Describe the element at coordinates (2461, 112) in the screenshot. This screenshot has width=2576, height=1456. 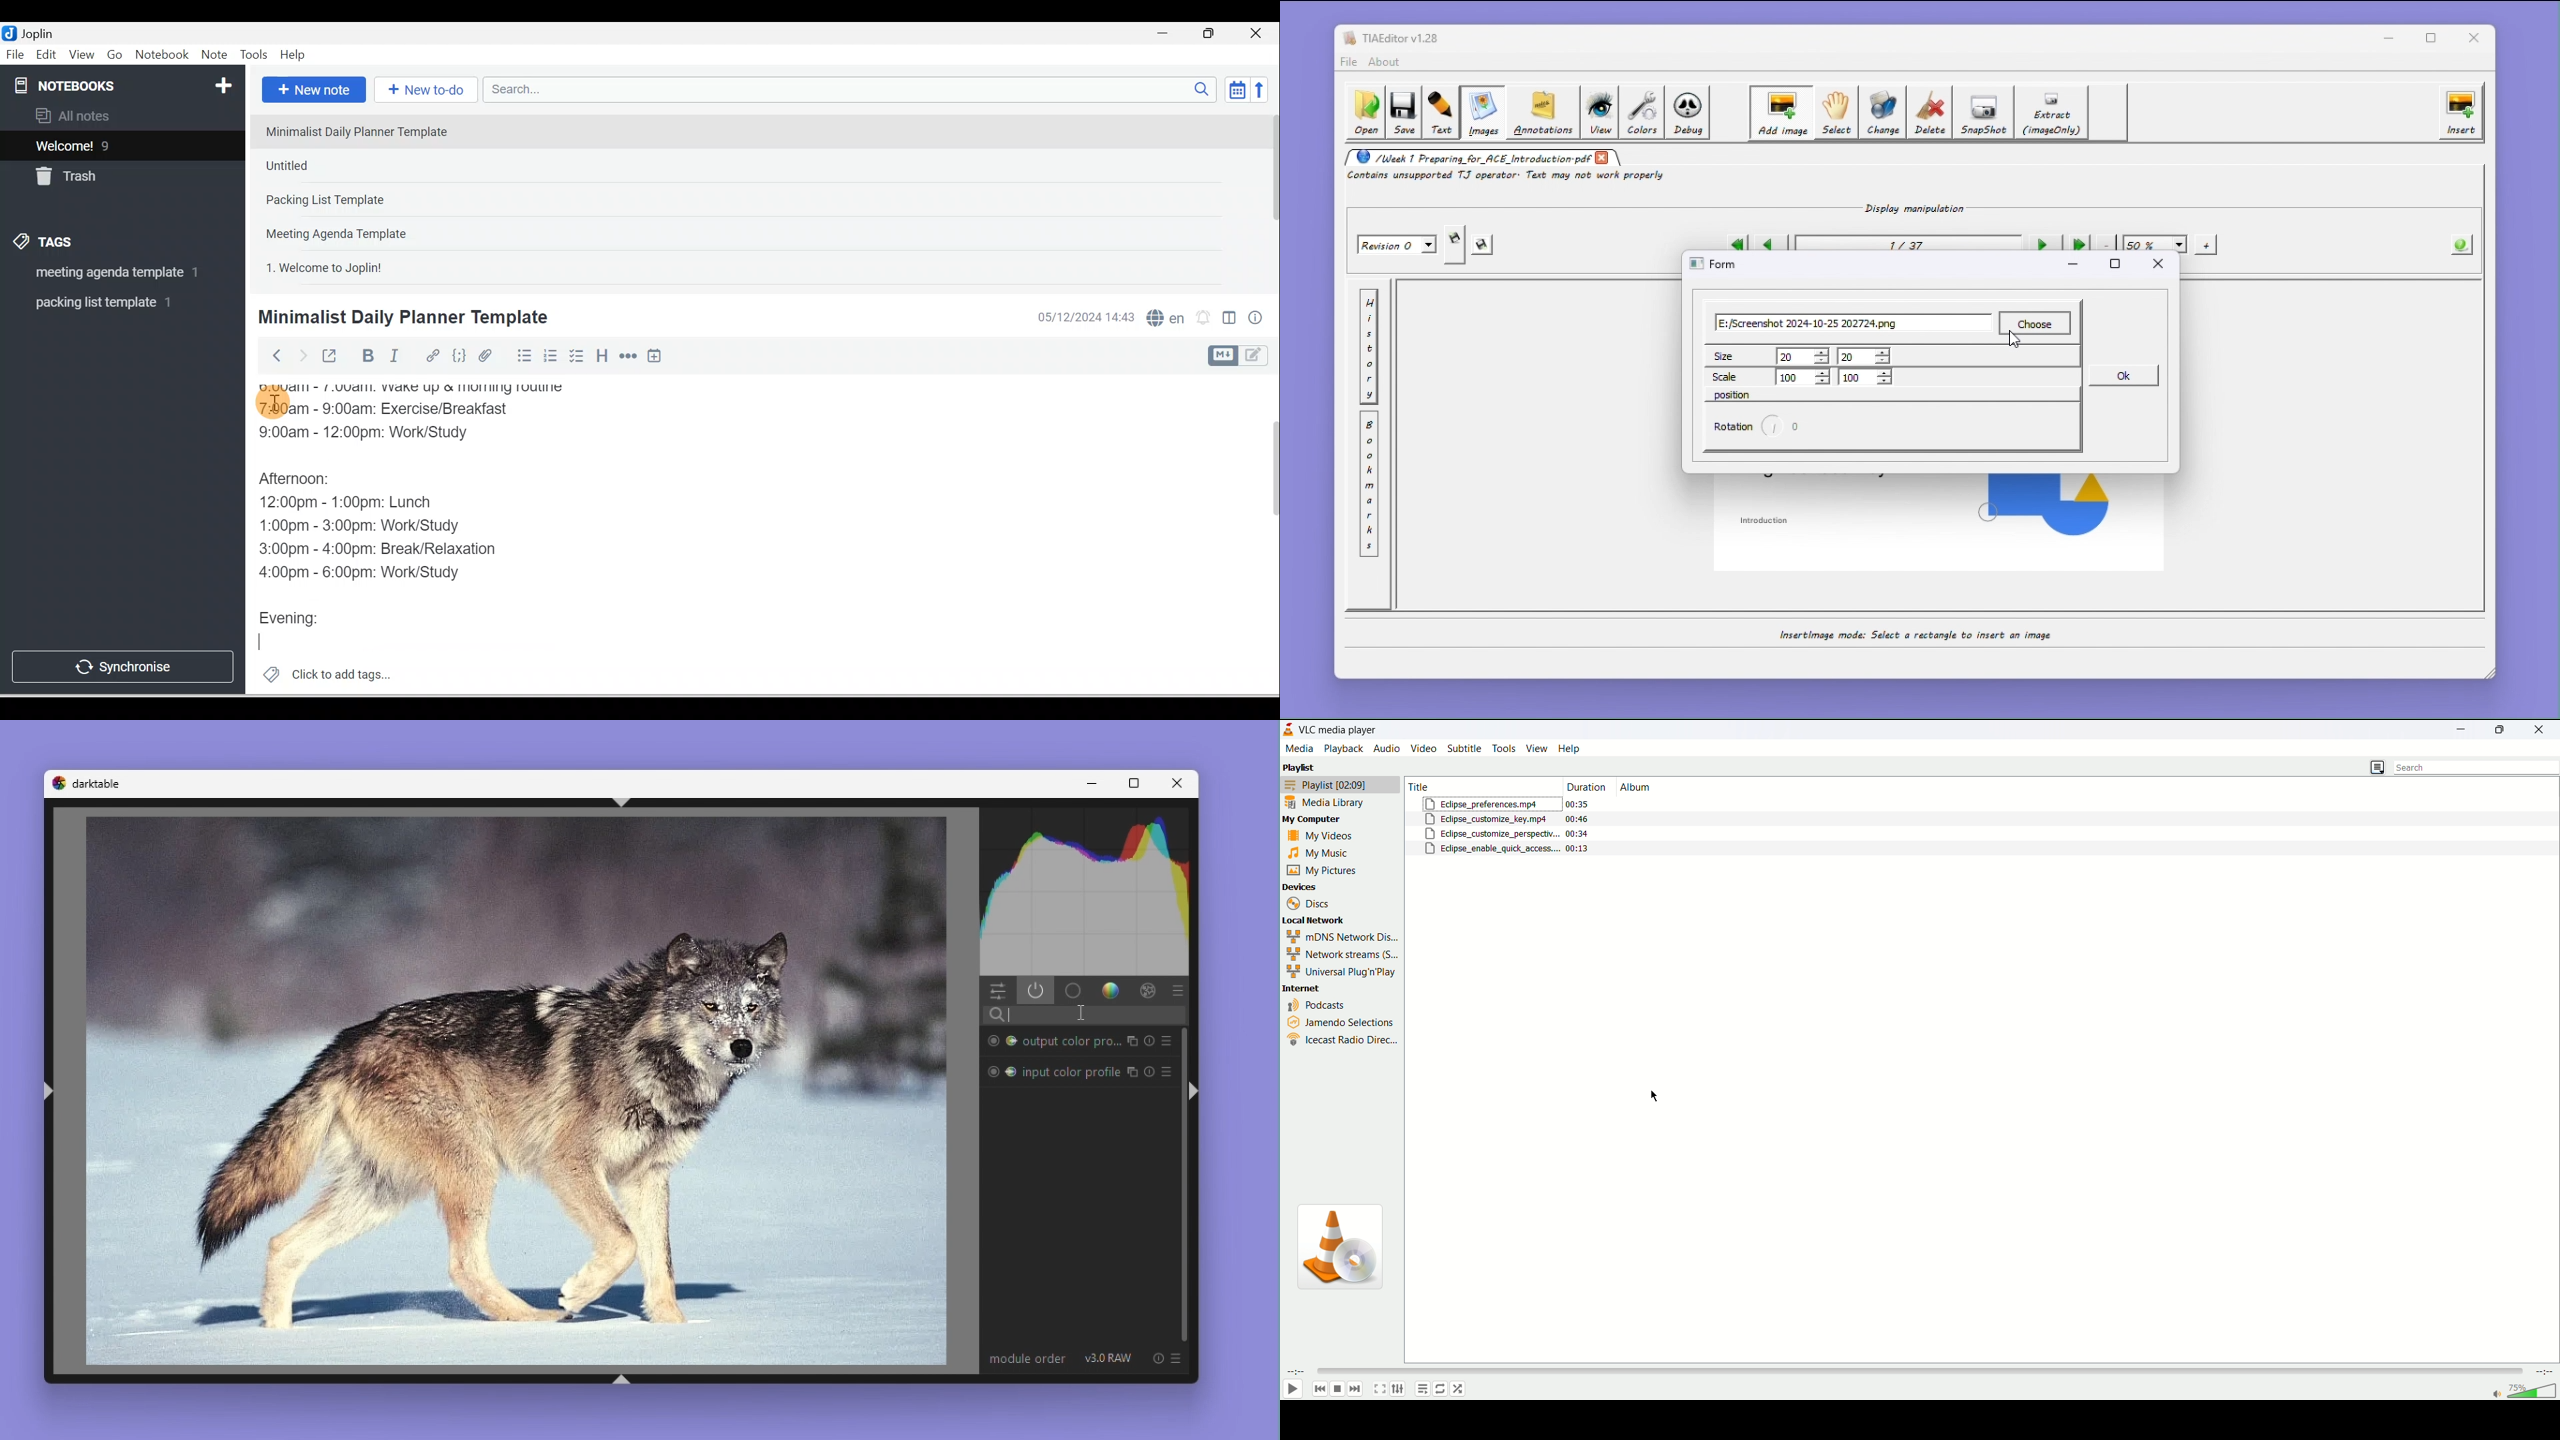
I see `insert` at that location.